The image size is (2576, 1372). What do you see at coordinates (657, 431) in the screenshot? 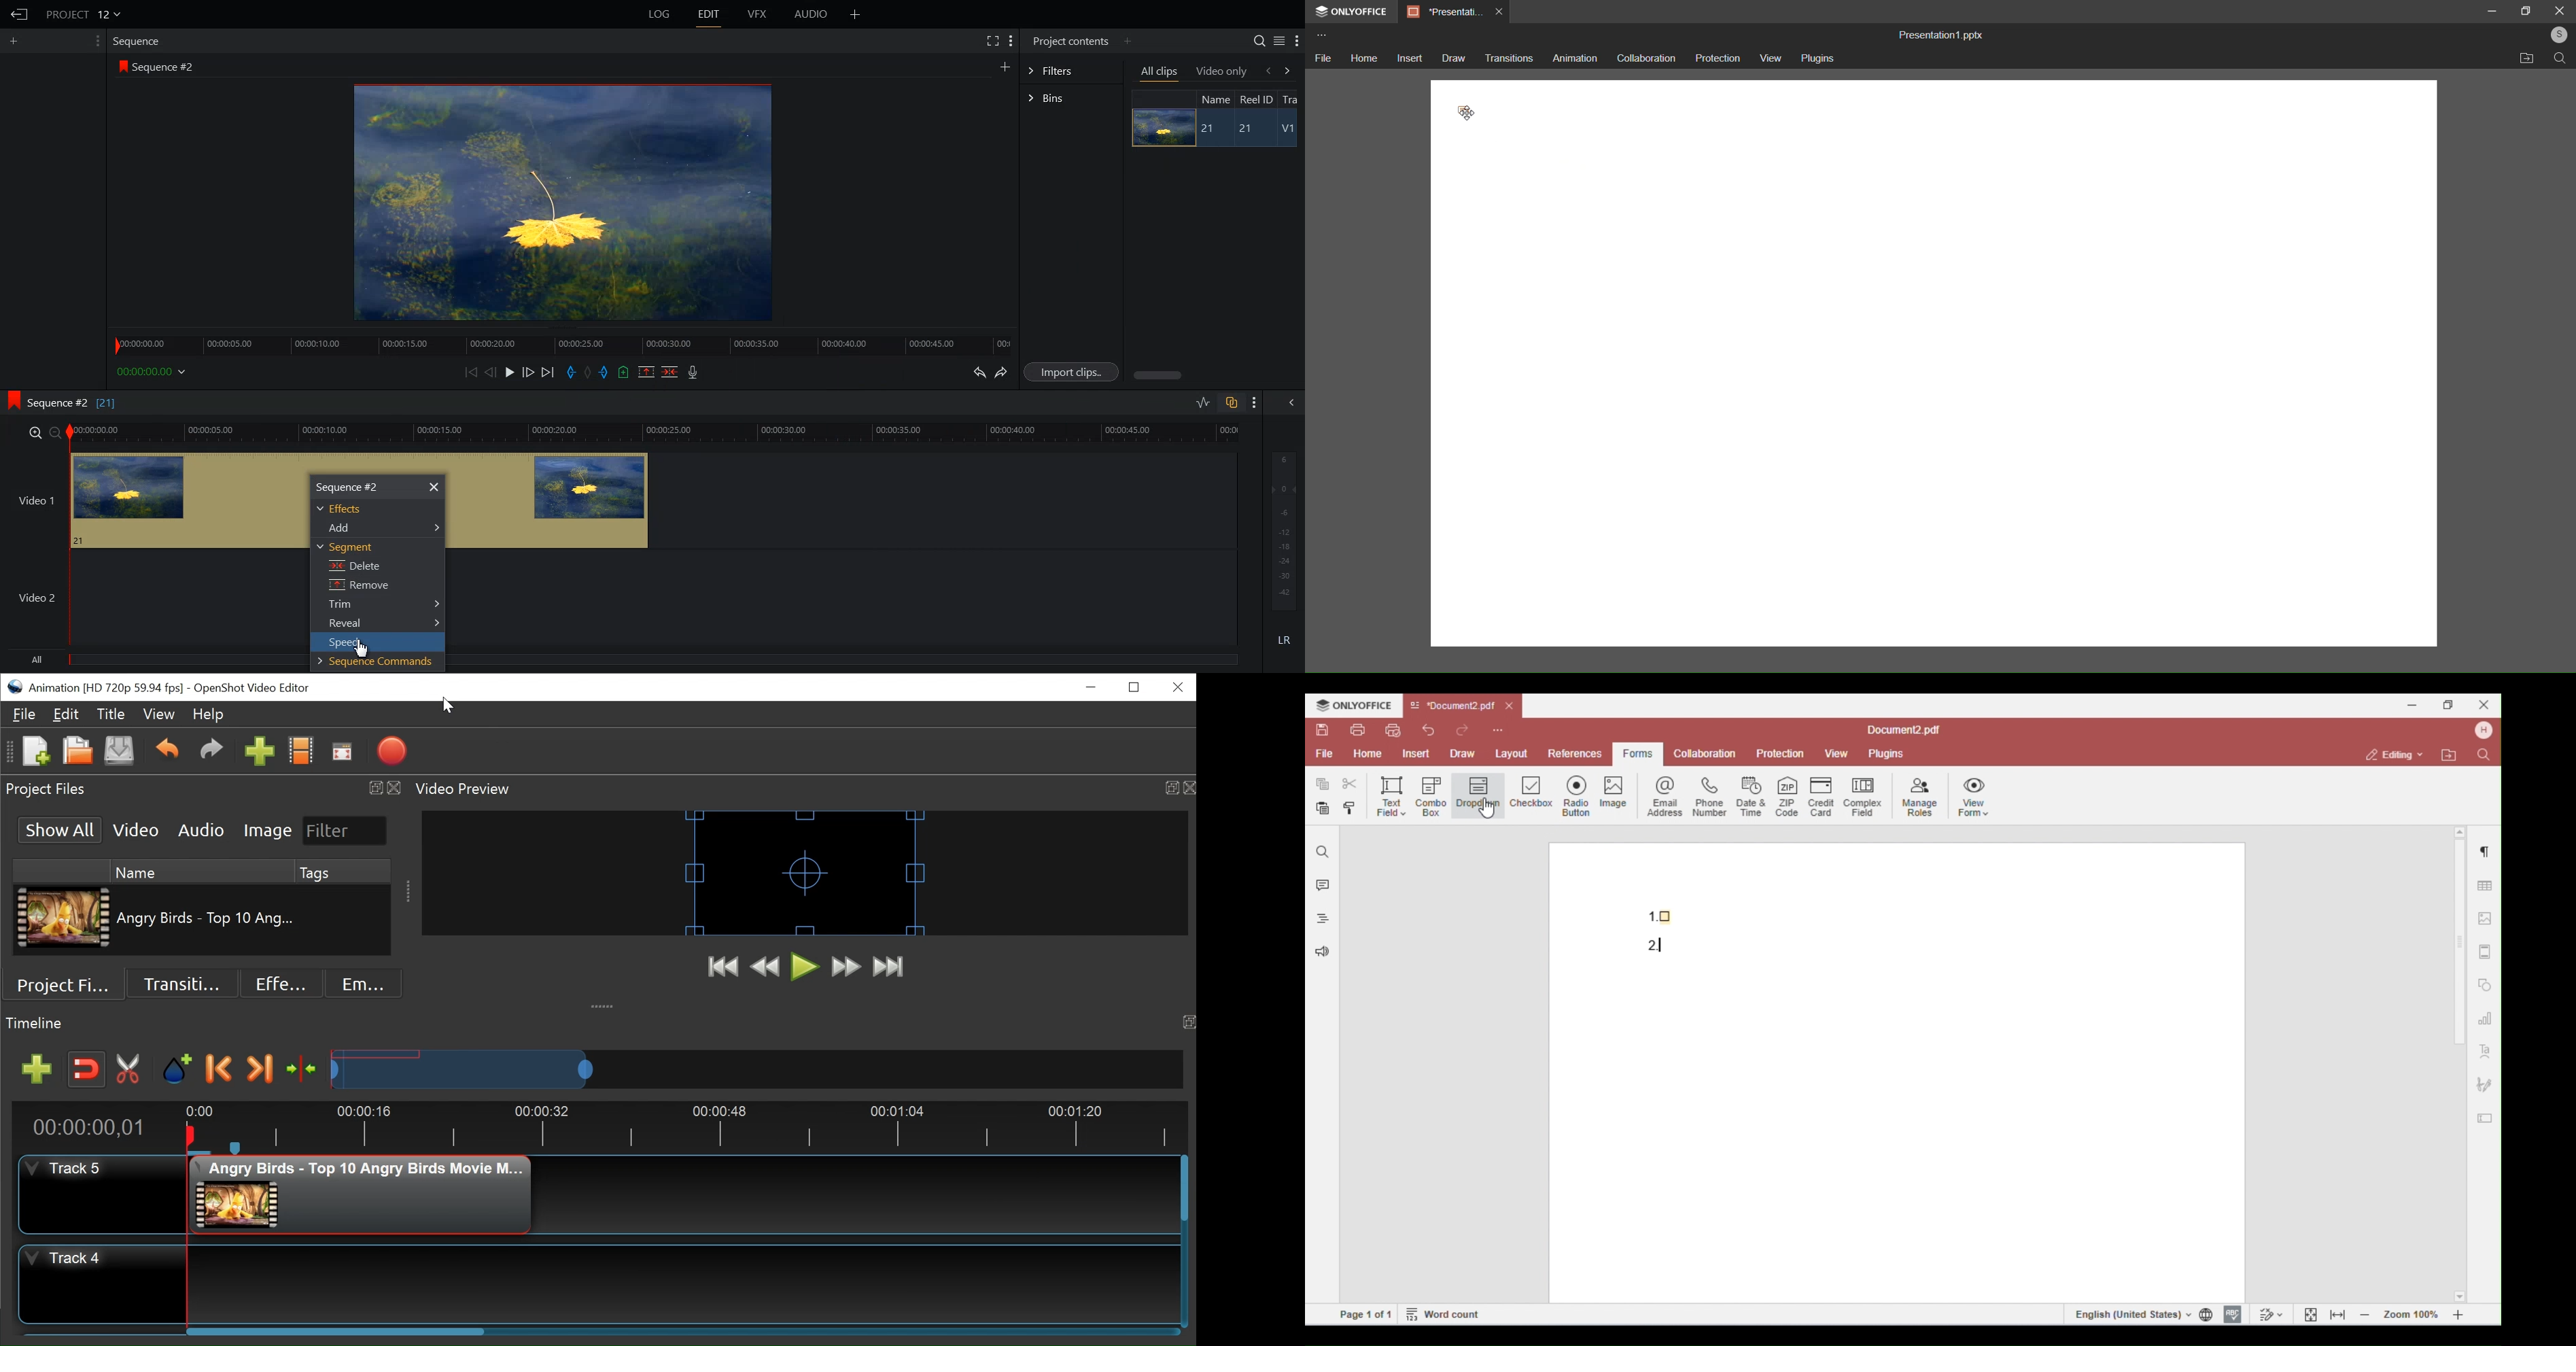
I see `video time` at bounding box center [657, 431].